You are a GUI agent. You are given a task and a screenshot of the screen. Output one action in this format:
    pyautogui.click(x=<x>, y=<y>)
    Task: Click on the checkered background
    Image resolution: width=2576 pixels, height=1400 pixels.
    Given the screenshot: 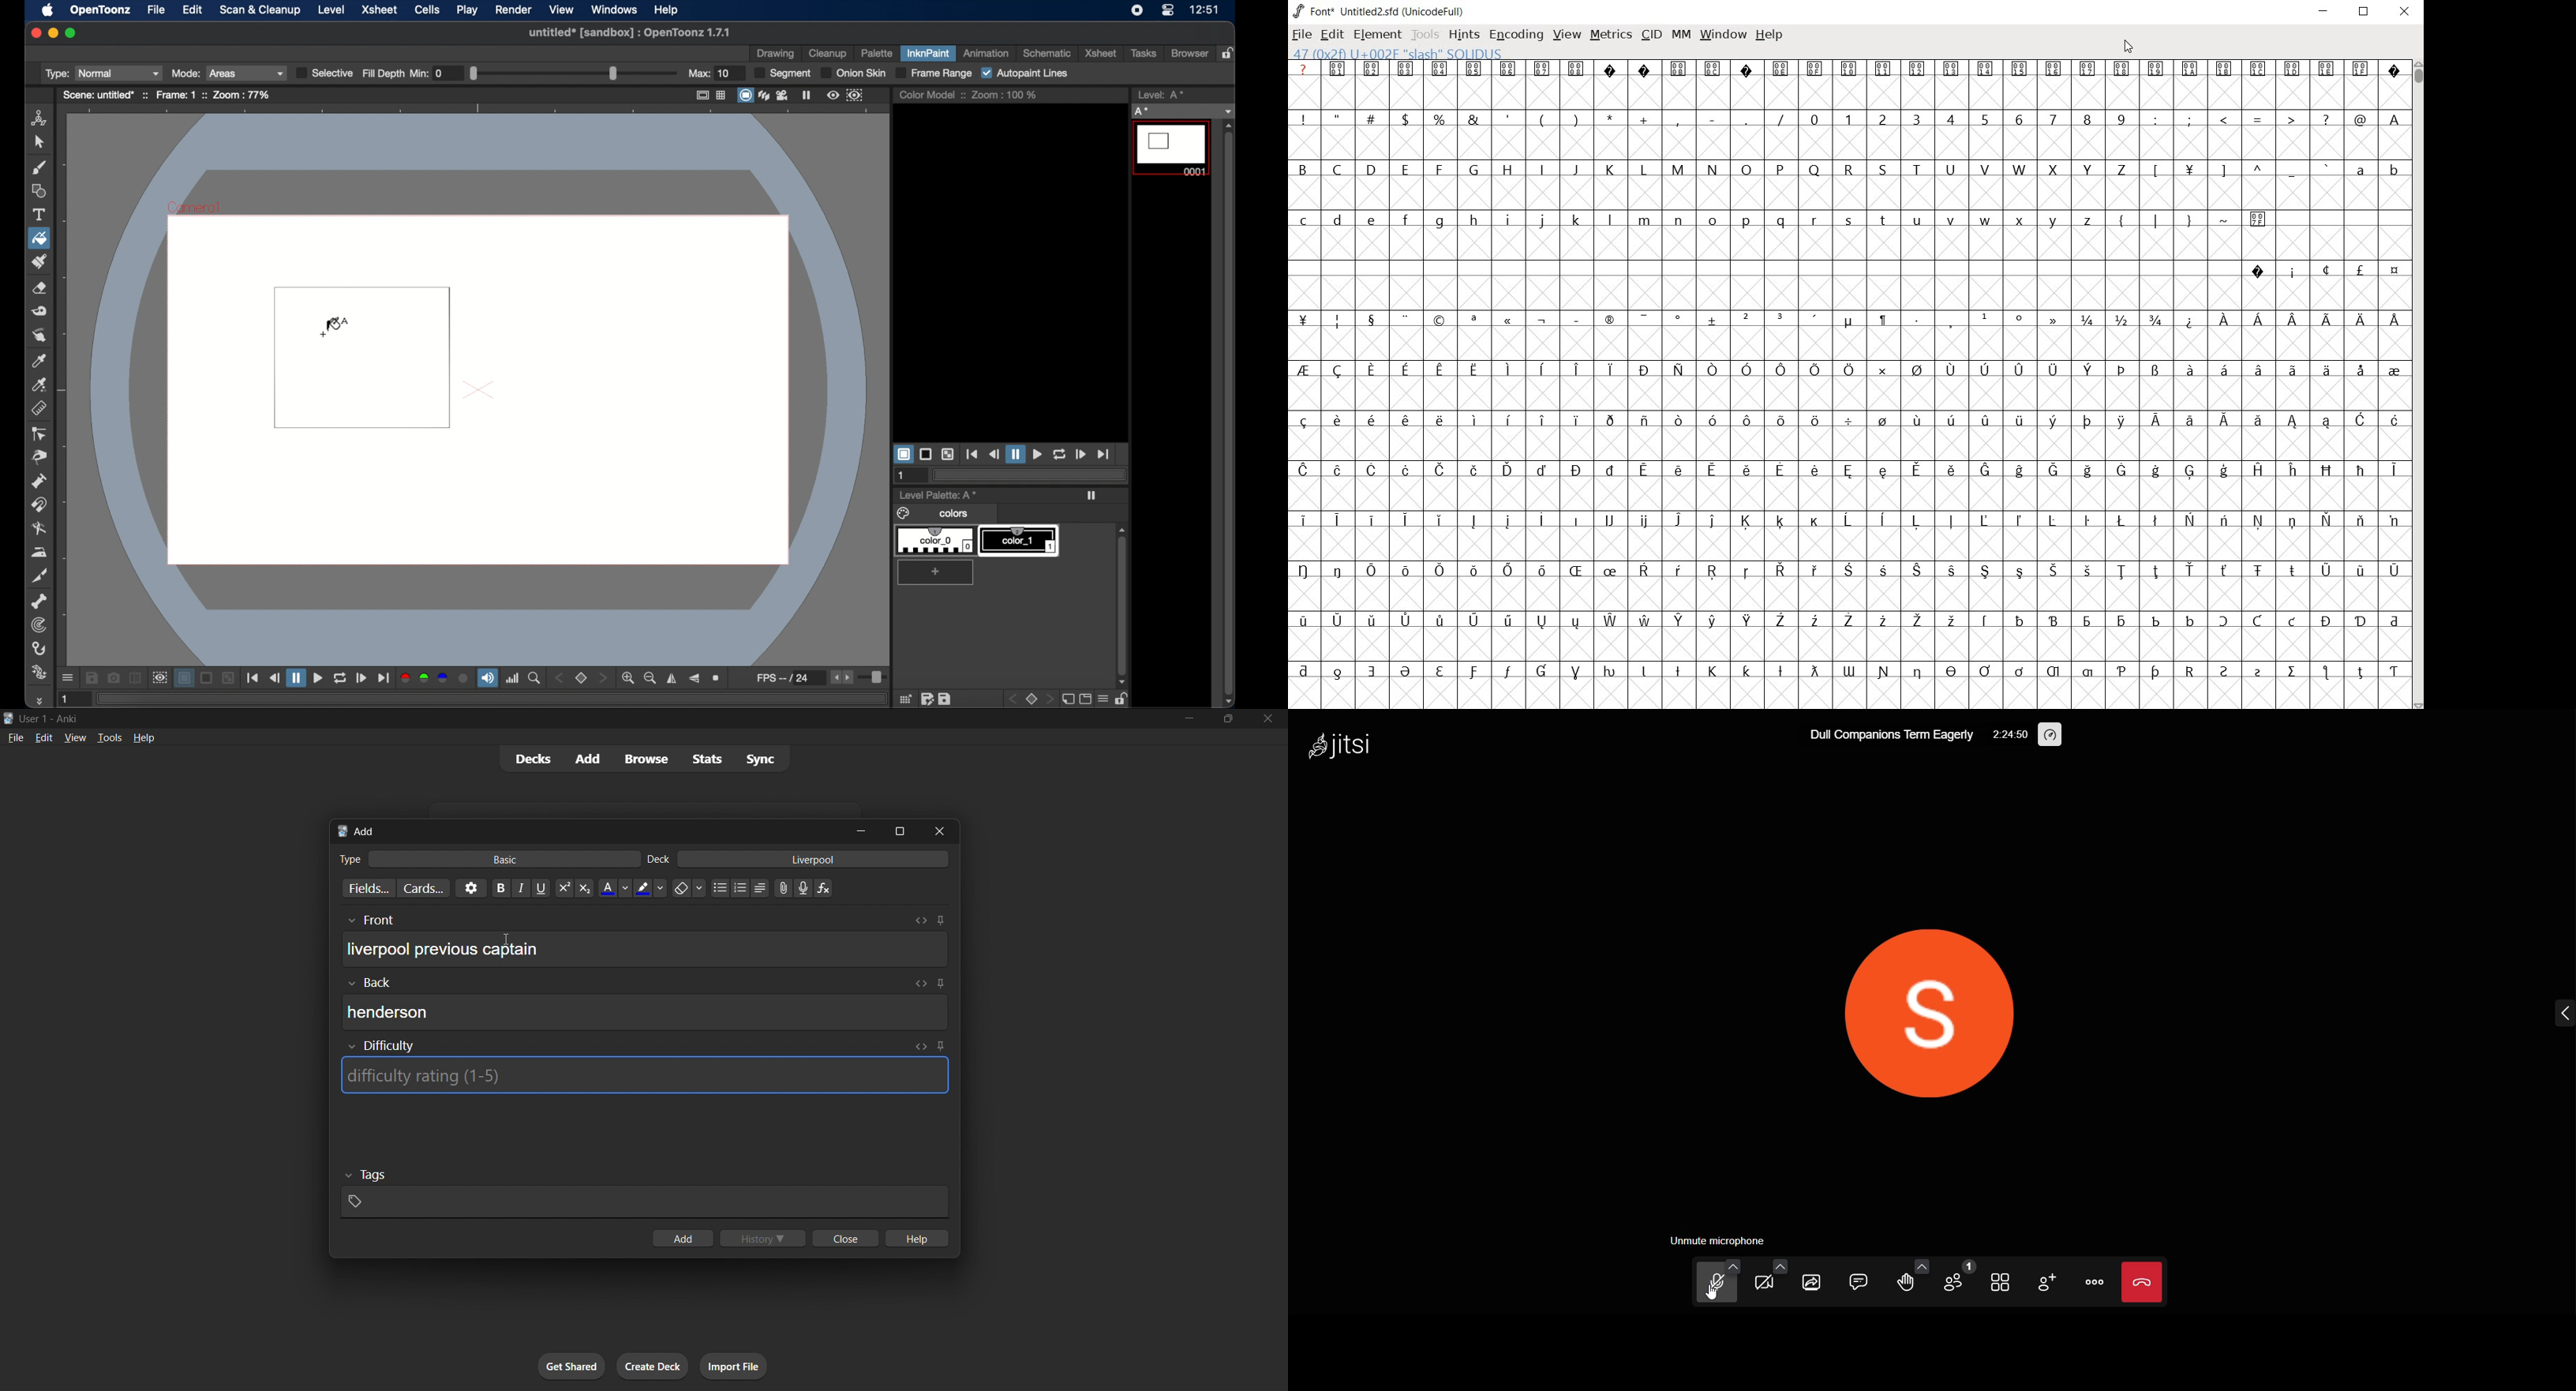 What is the action you would take?
    pyautogui.click(x=948, y=455)
    